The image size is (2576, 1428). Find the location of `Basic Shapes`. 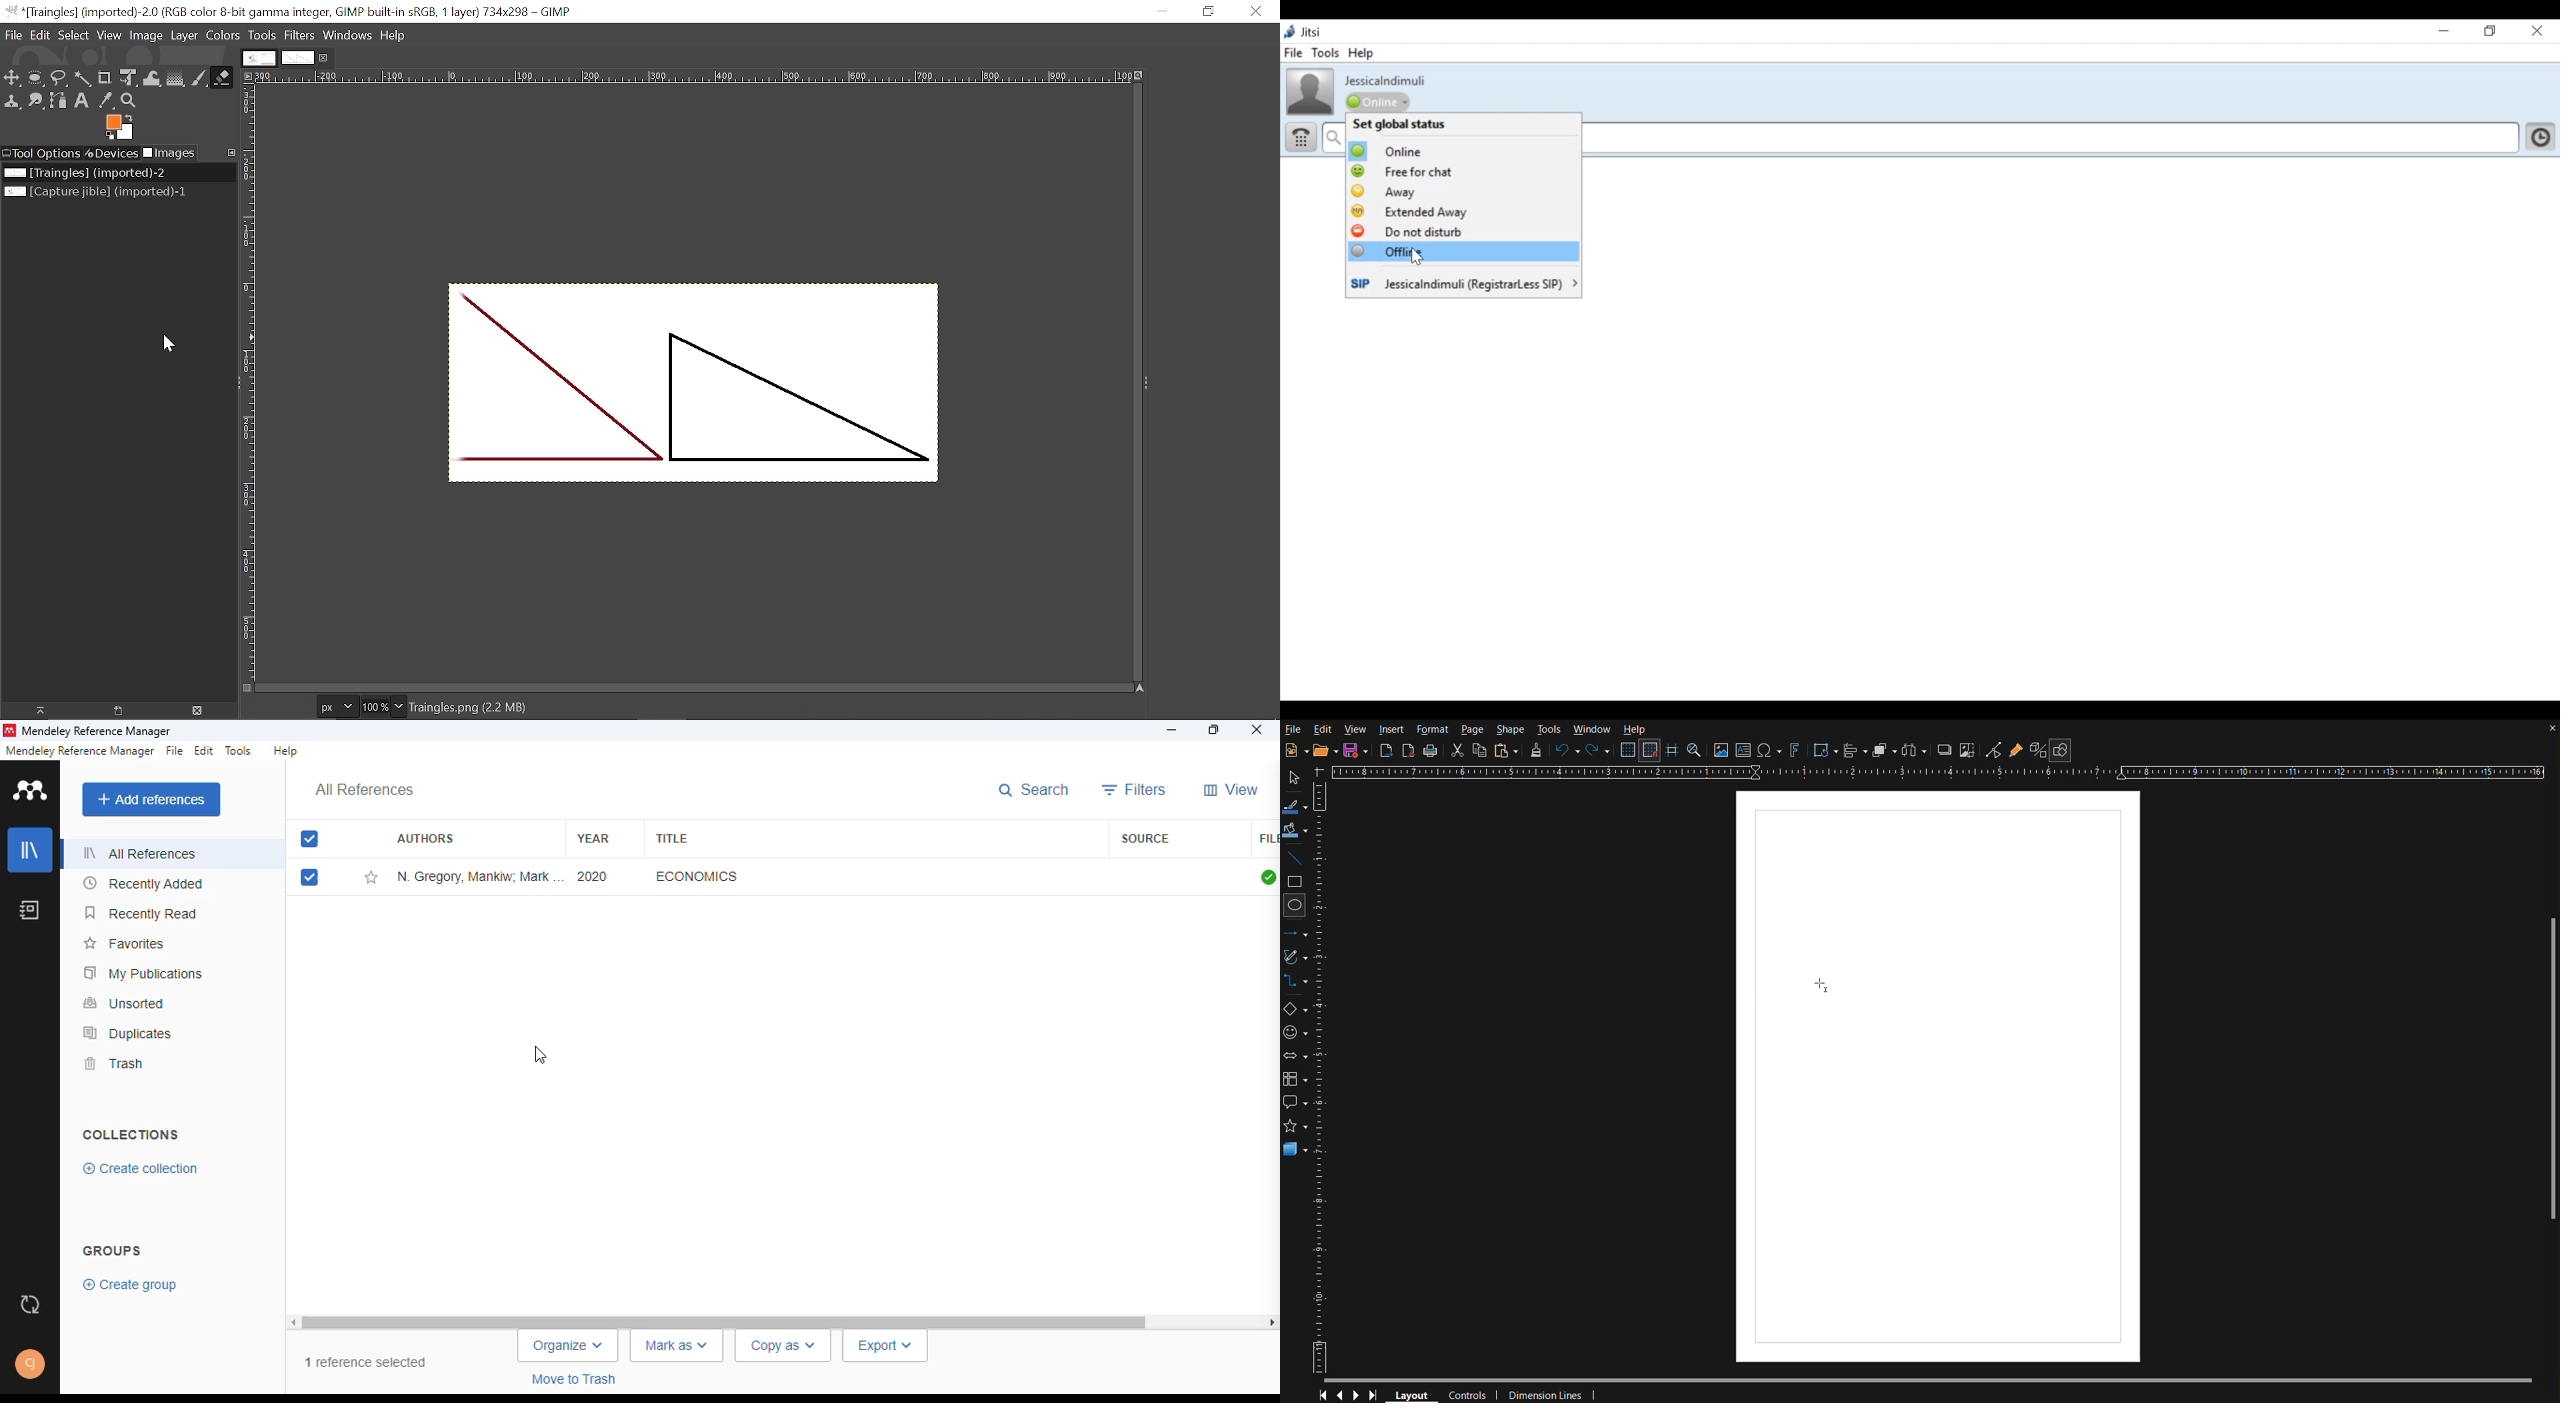

Basic Shapes is located at coordinates (1295, 1006).